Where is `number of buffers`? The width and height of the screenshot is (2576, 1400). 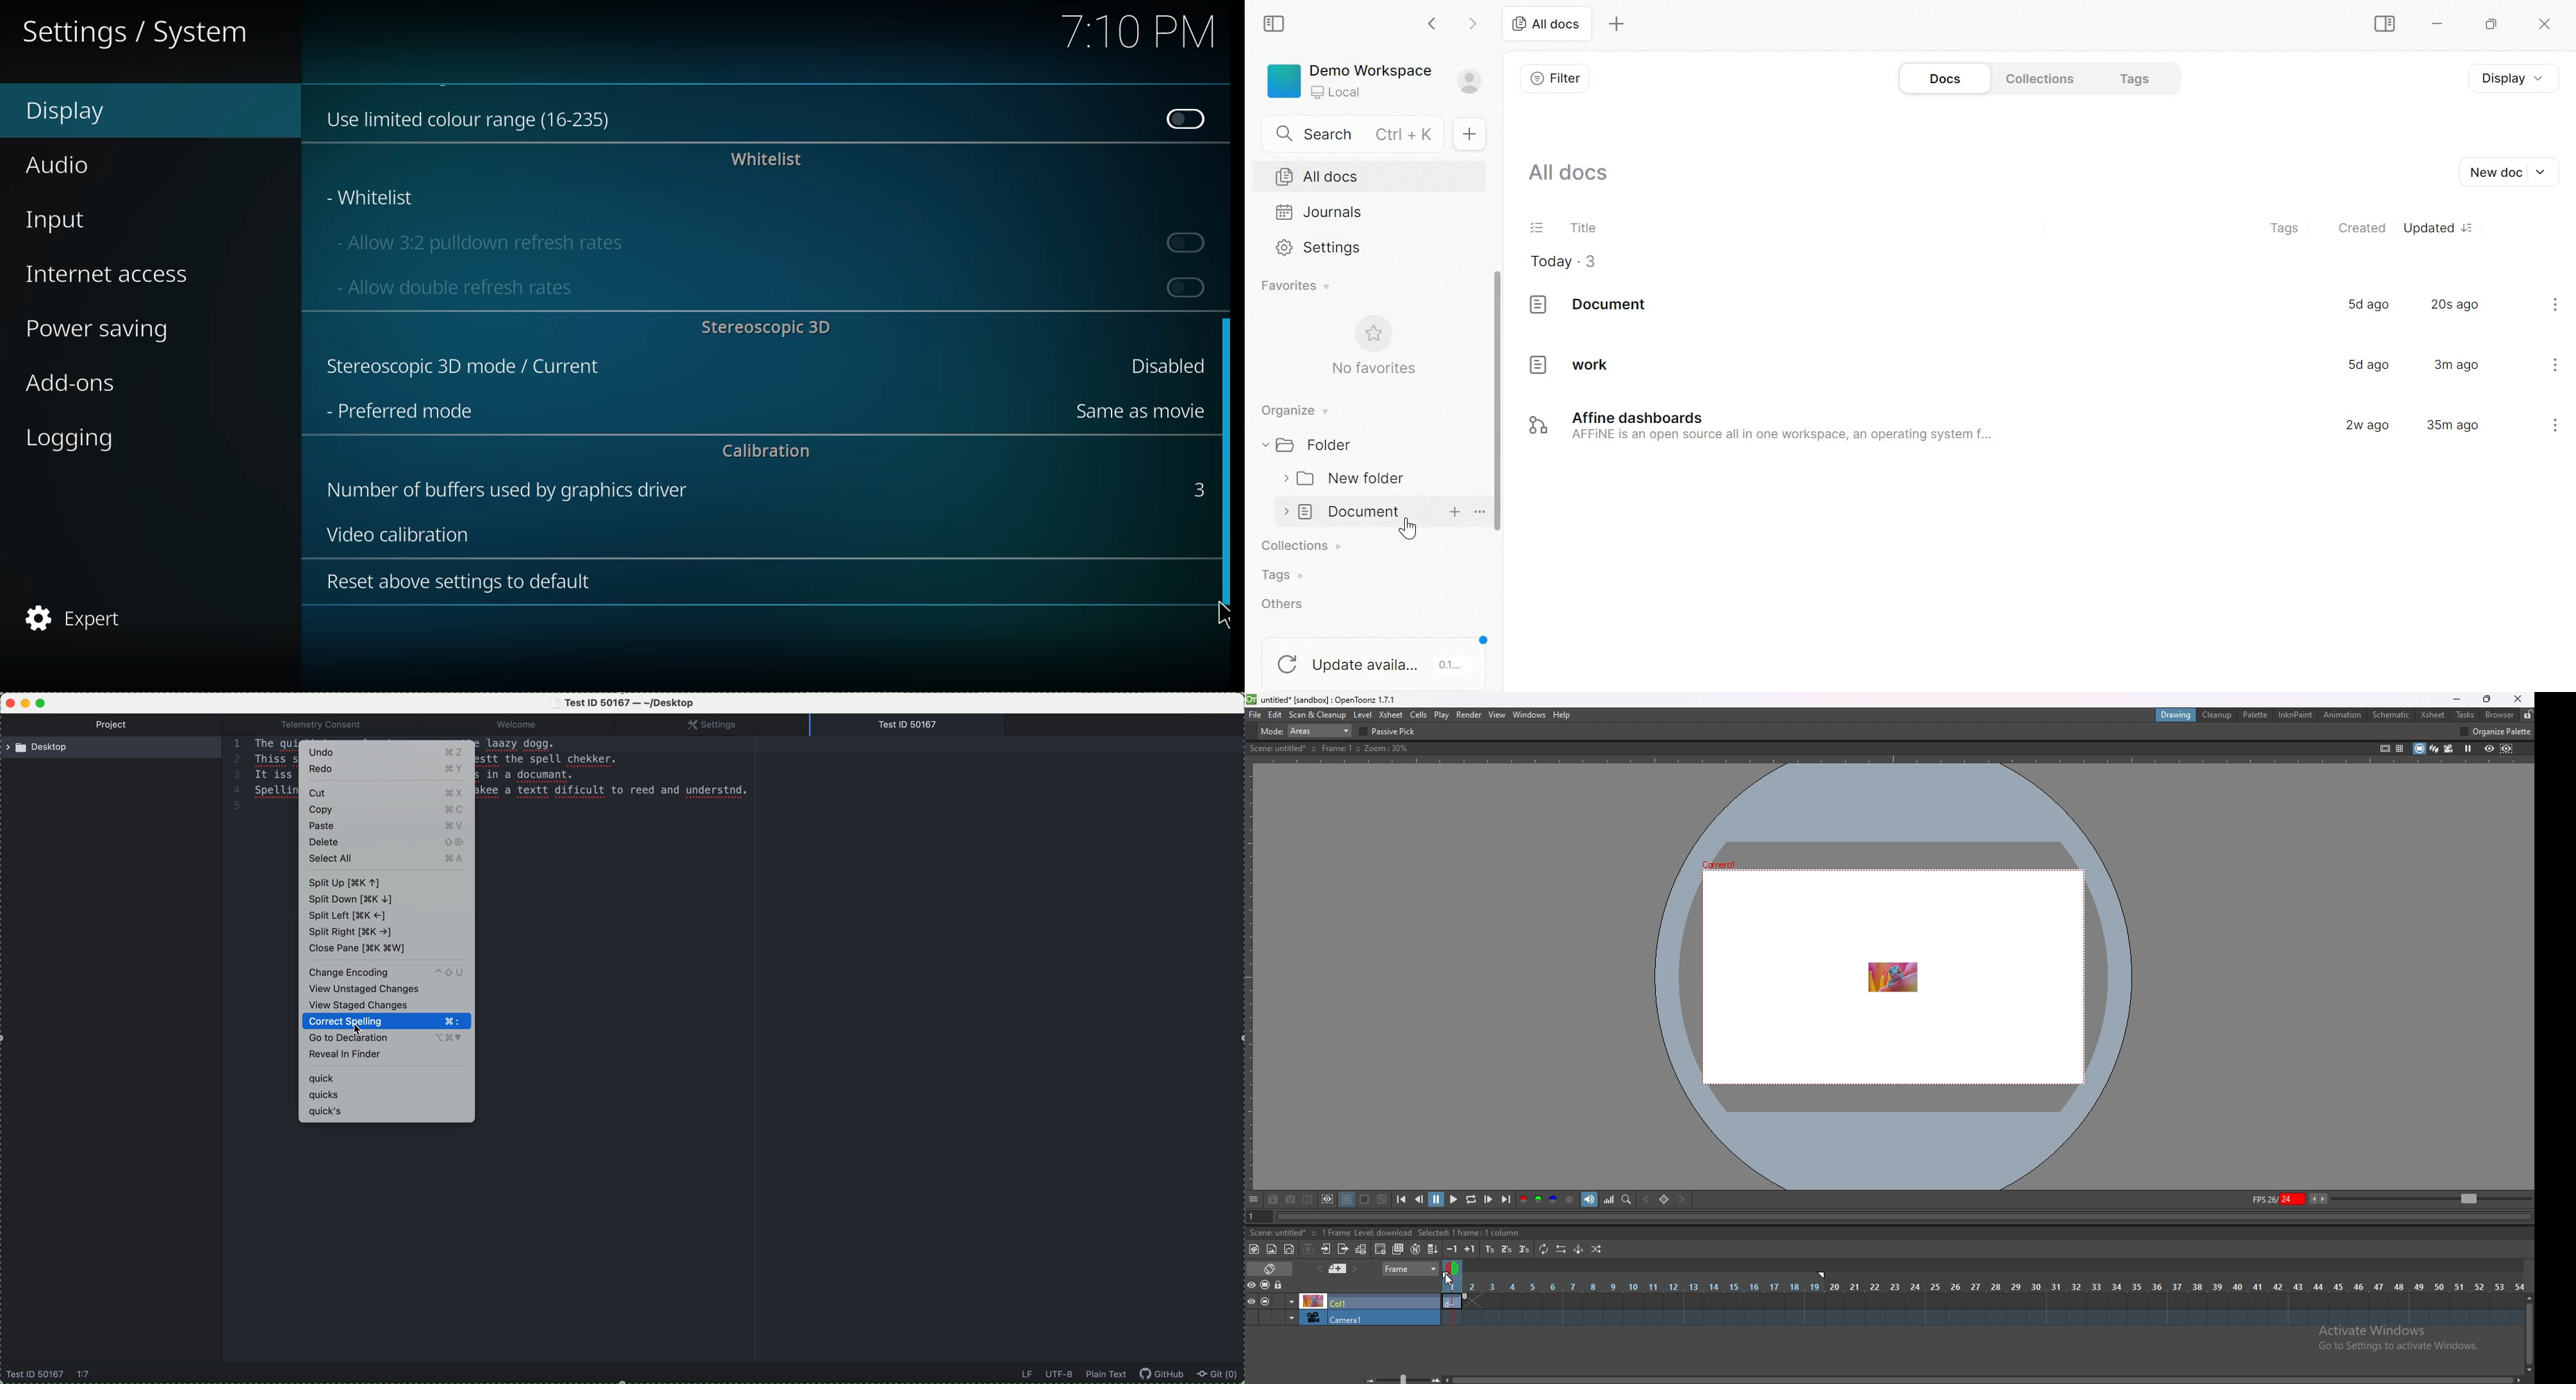 number of buffers is located at coordinates (504, 490).